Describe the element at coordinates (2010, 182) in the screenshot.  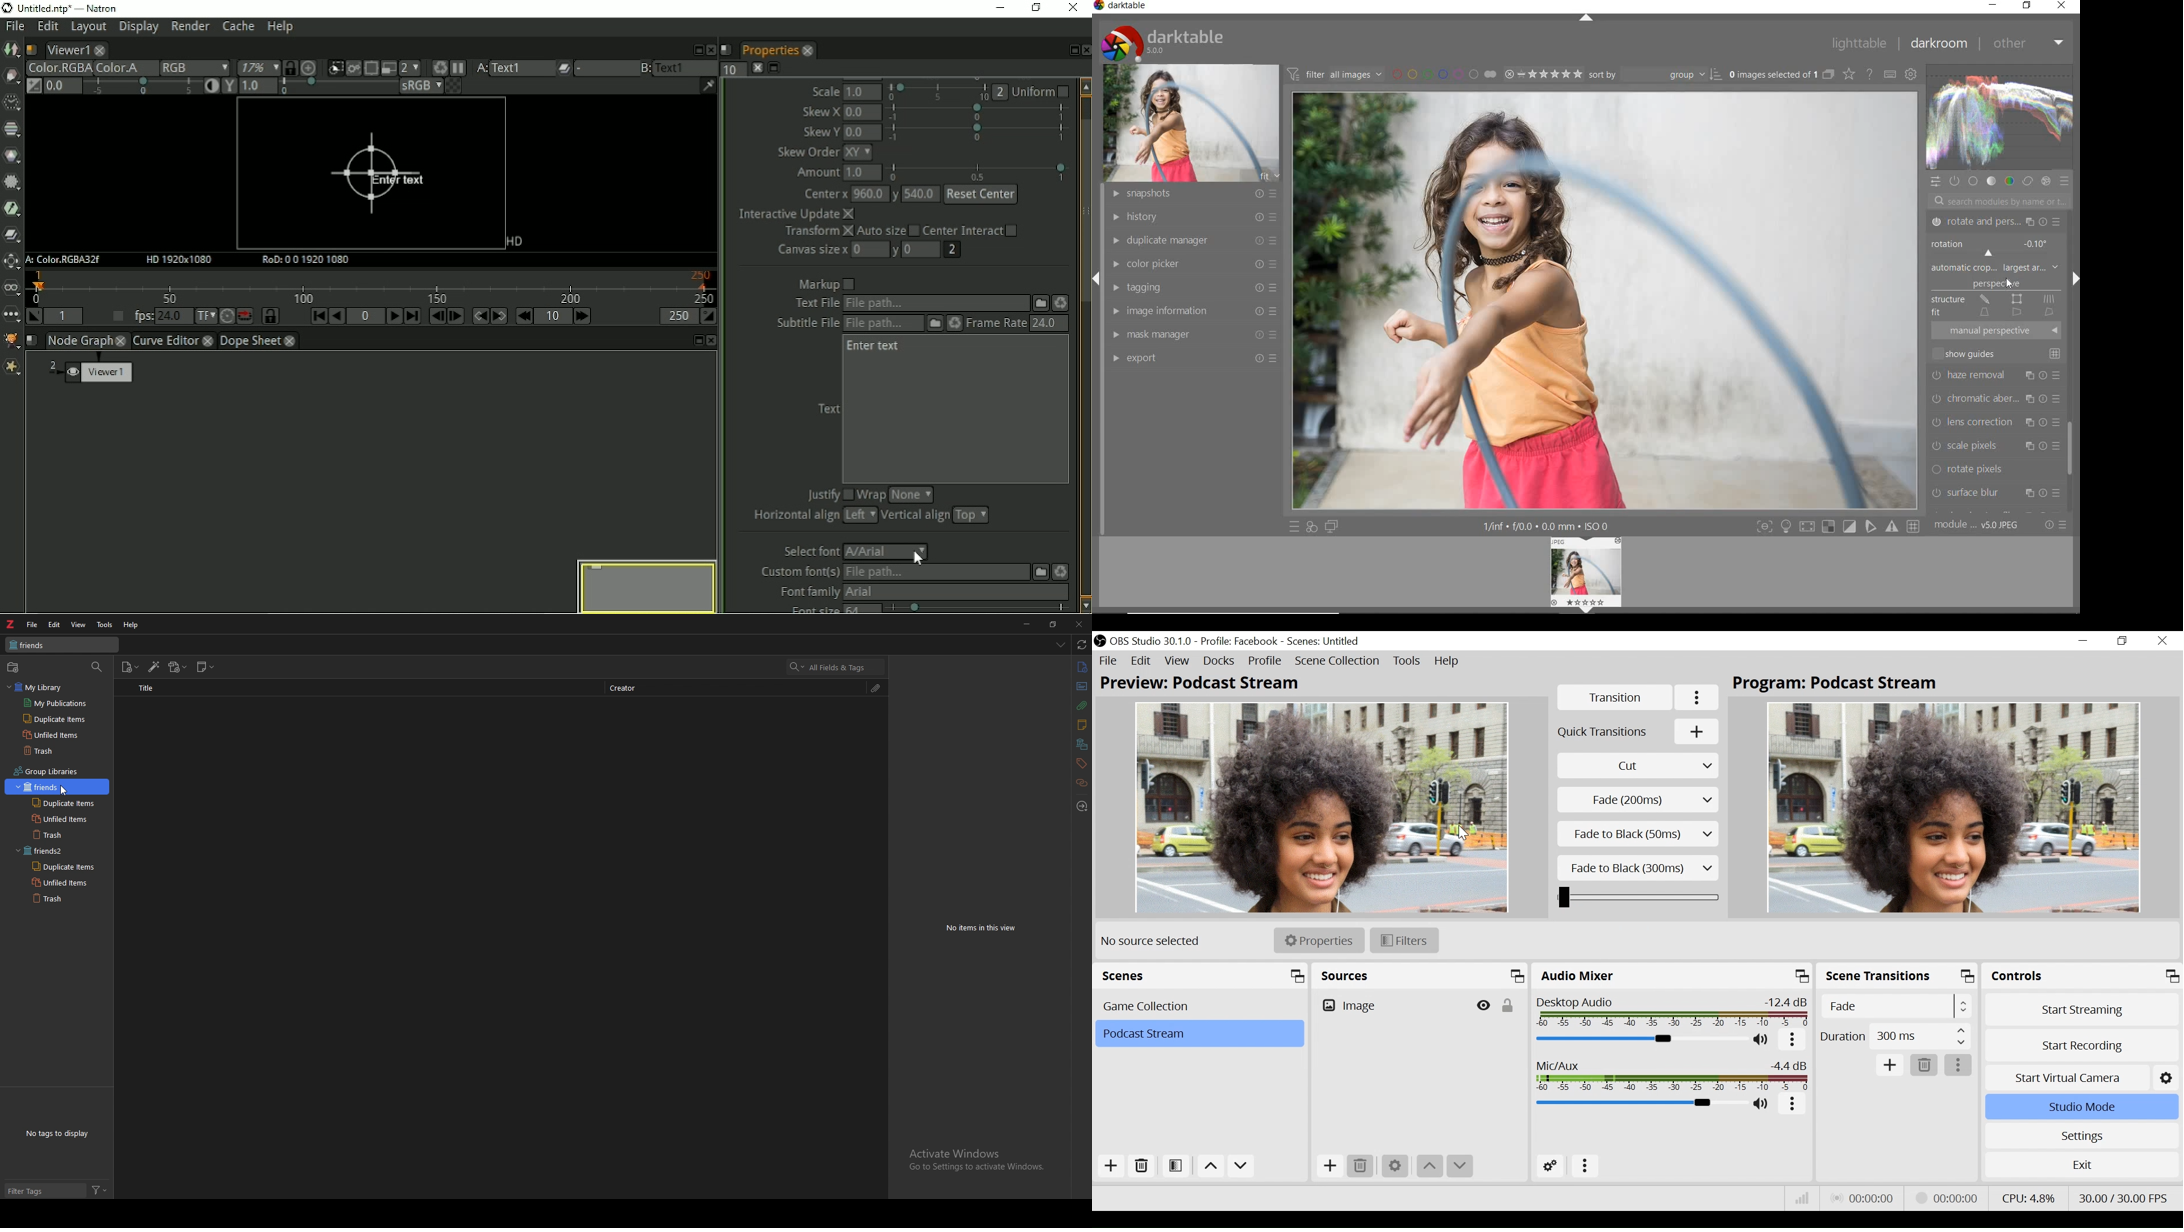
I see `color` at that location.